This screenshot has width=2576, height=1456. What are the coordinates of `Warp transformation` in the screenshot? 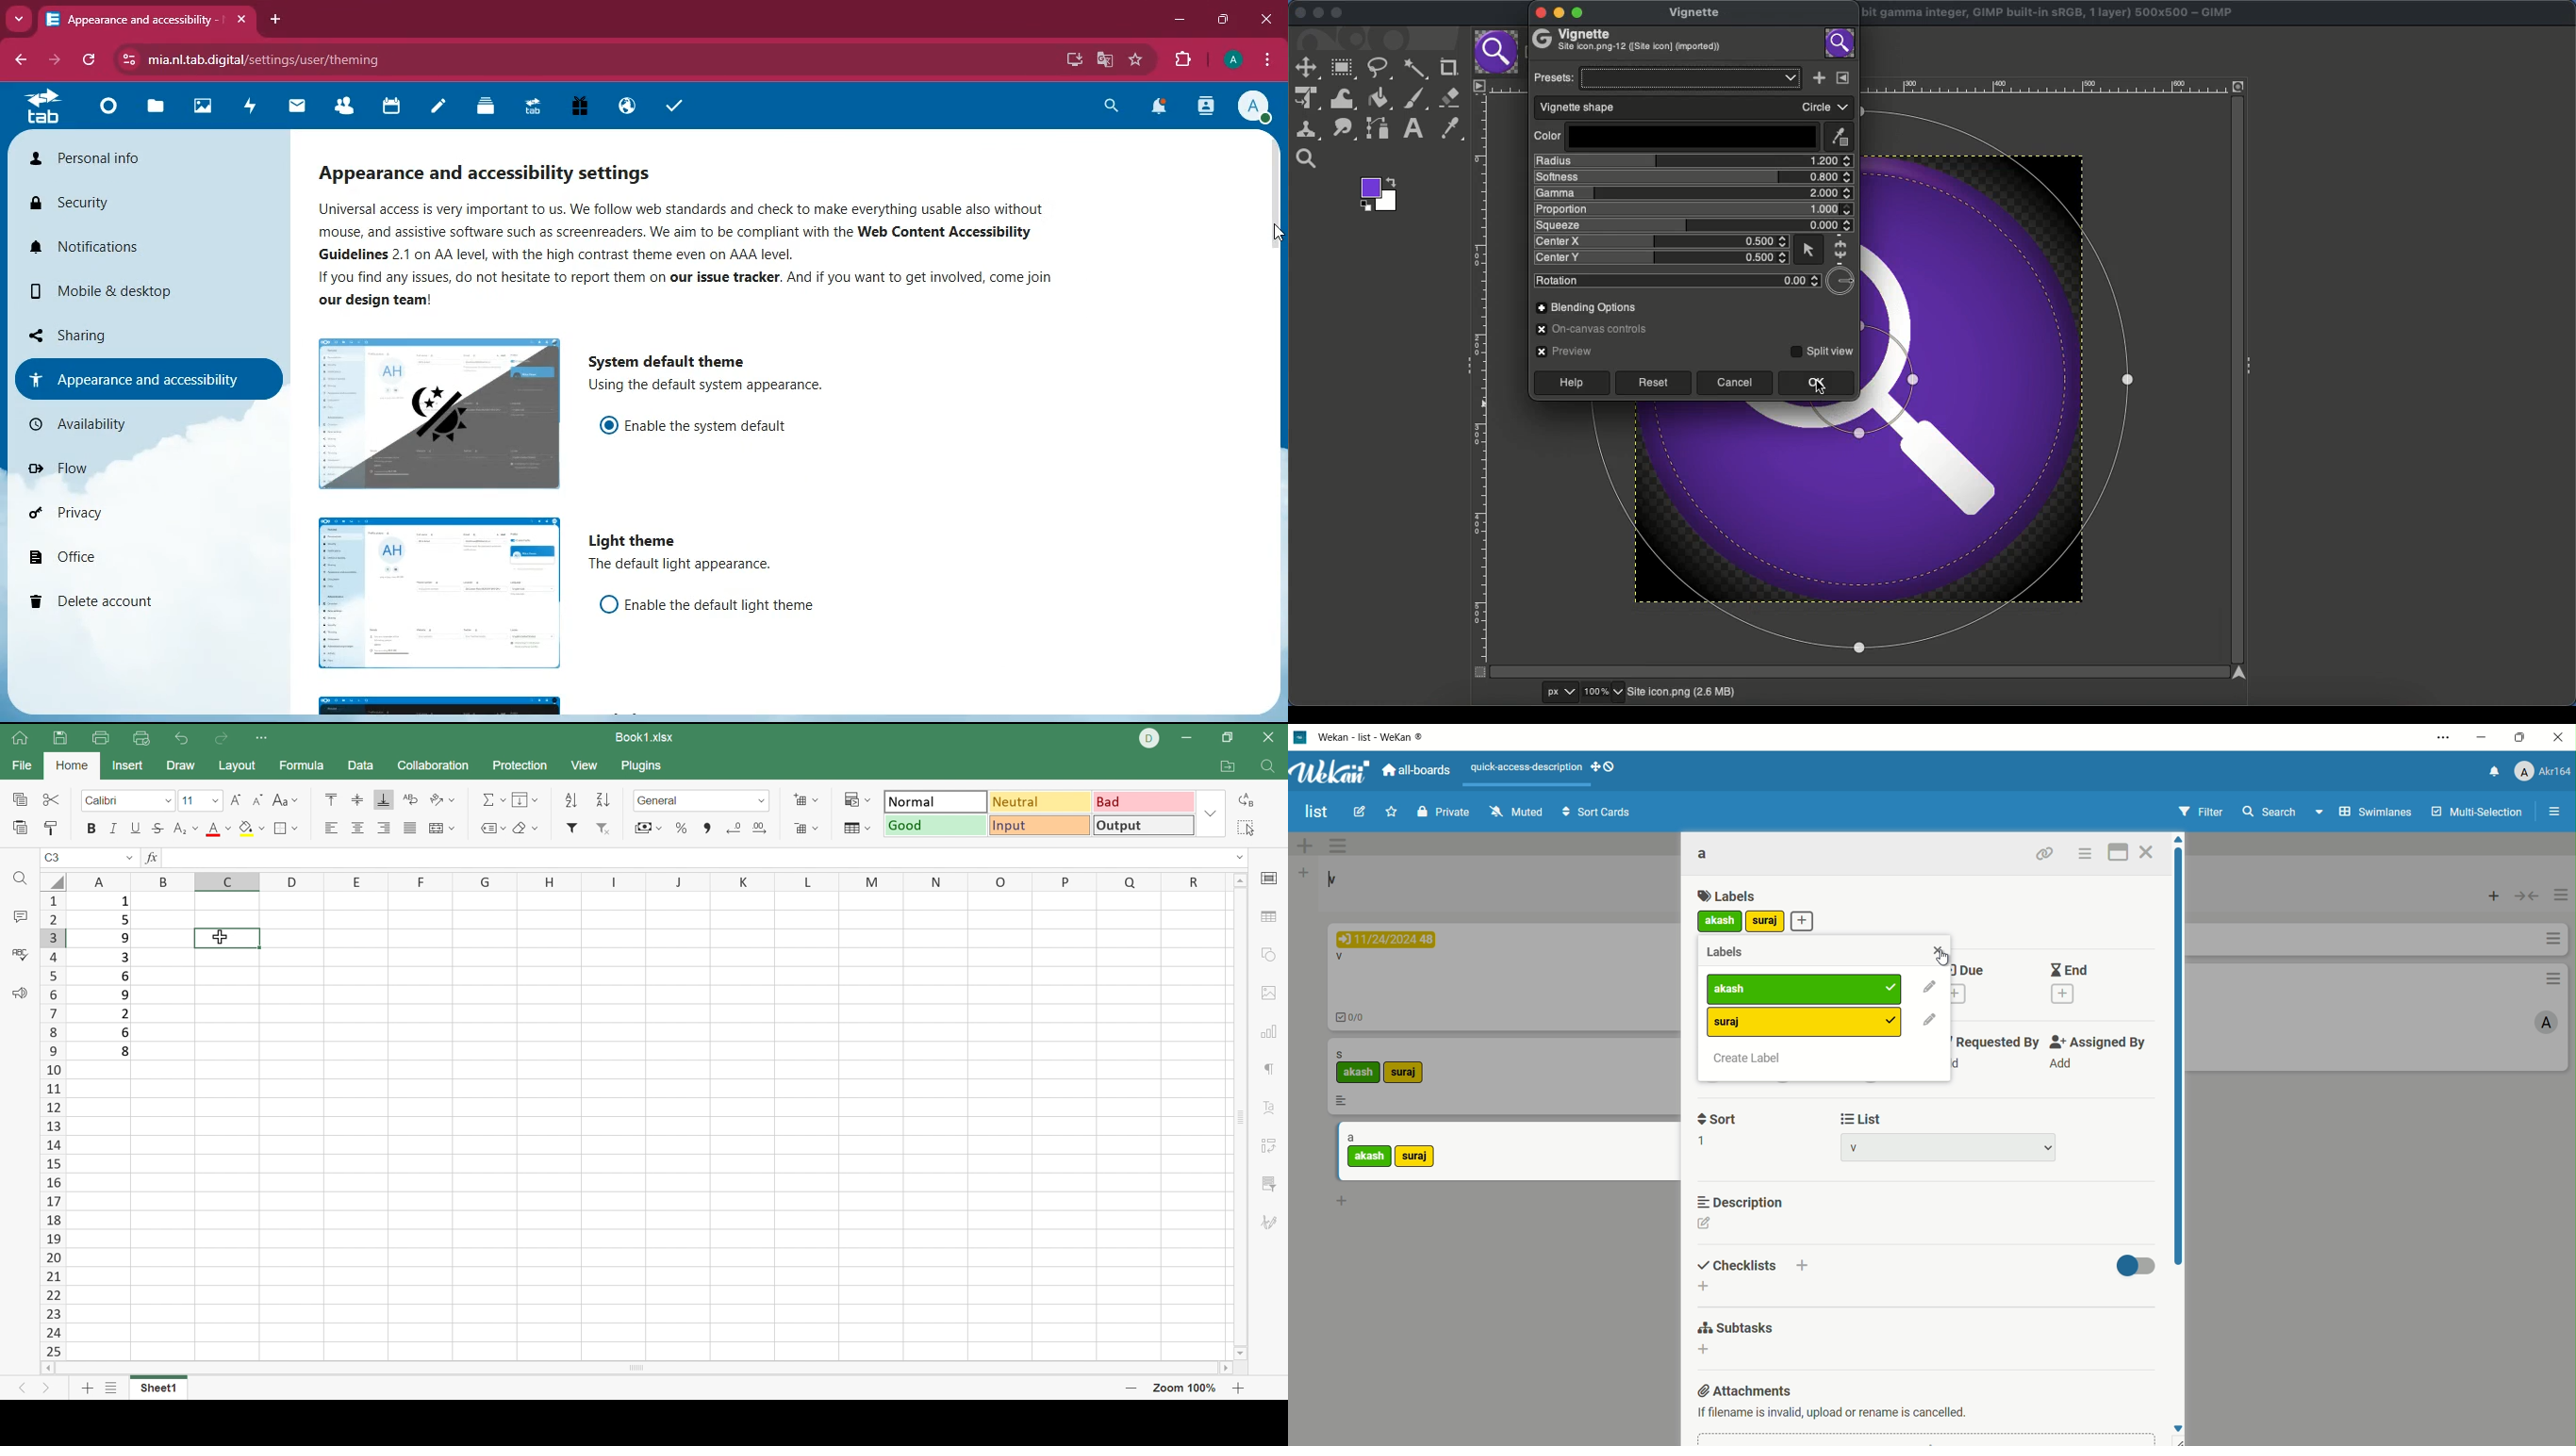 It's located at (1343, 98).